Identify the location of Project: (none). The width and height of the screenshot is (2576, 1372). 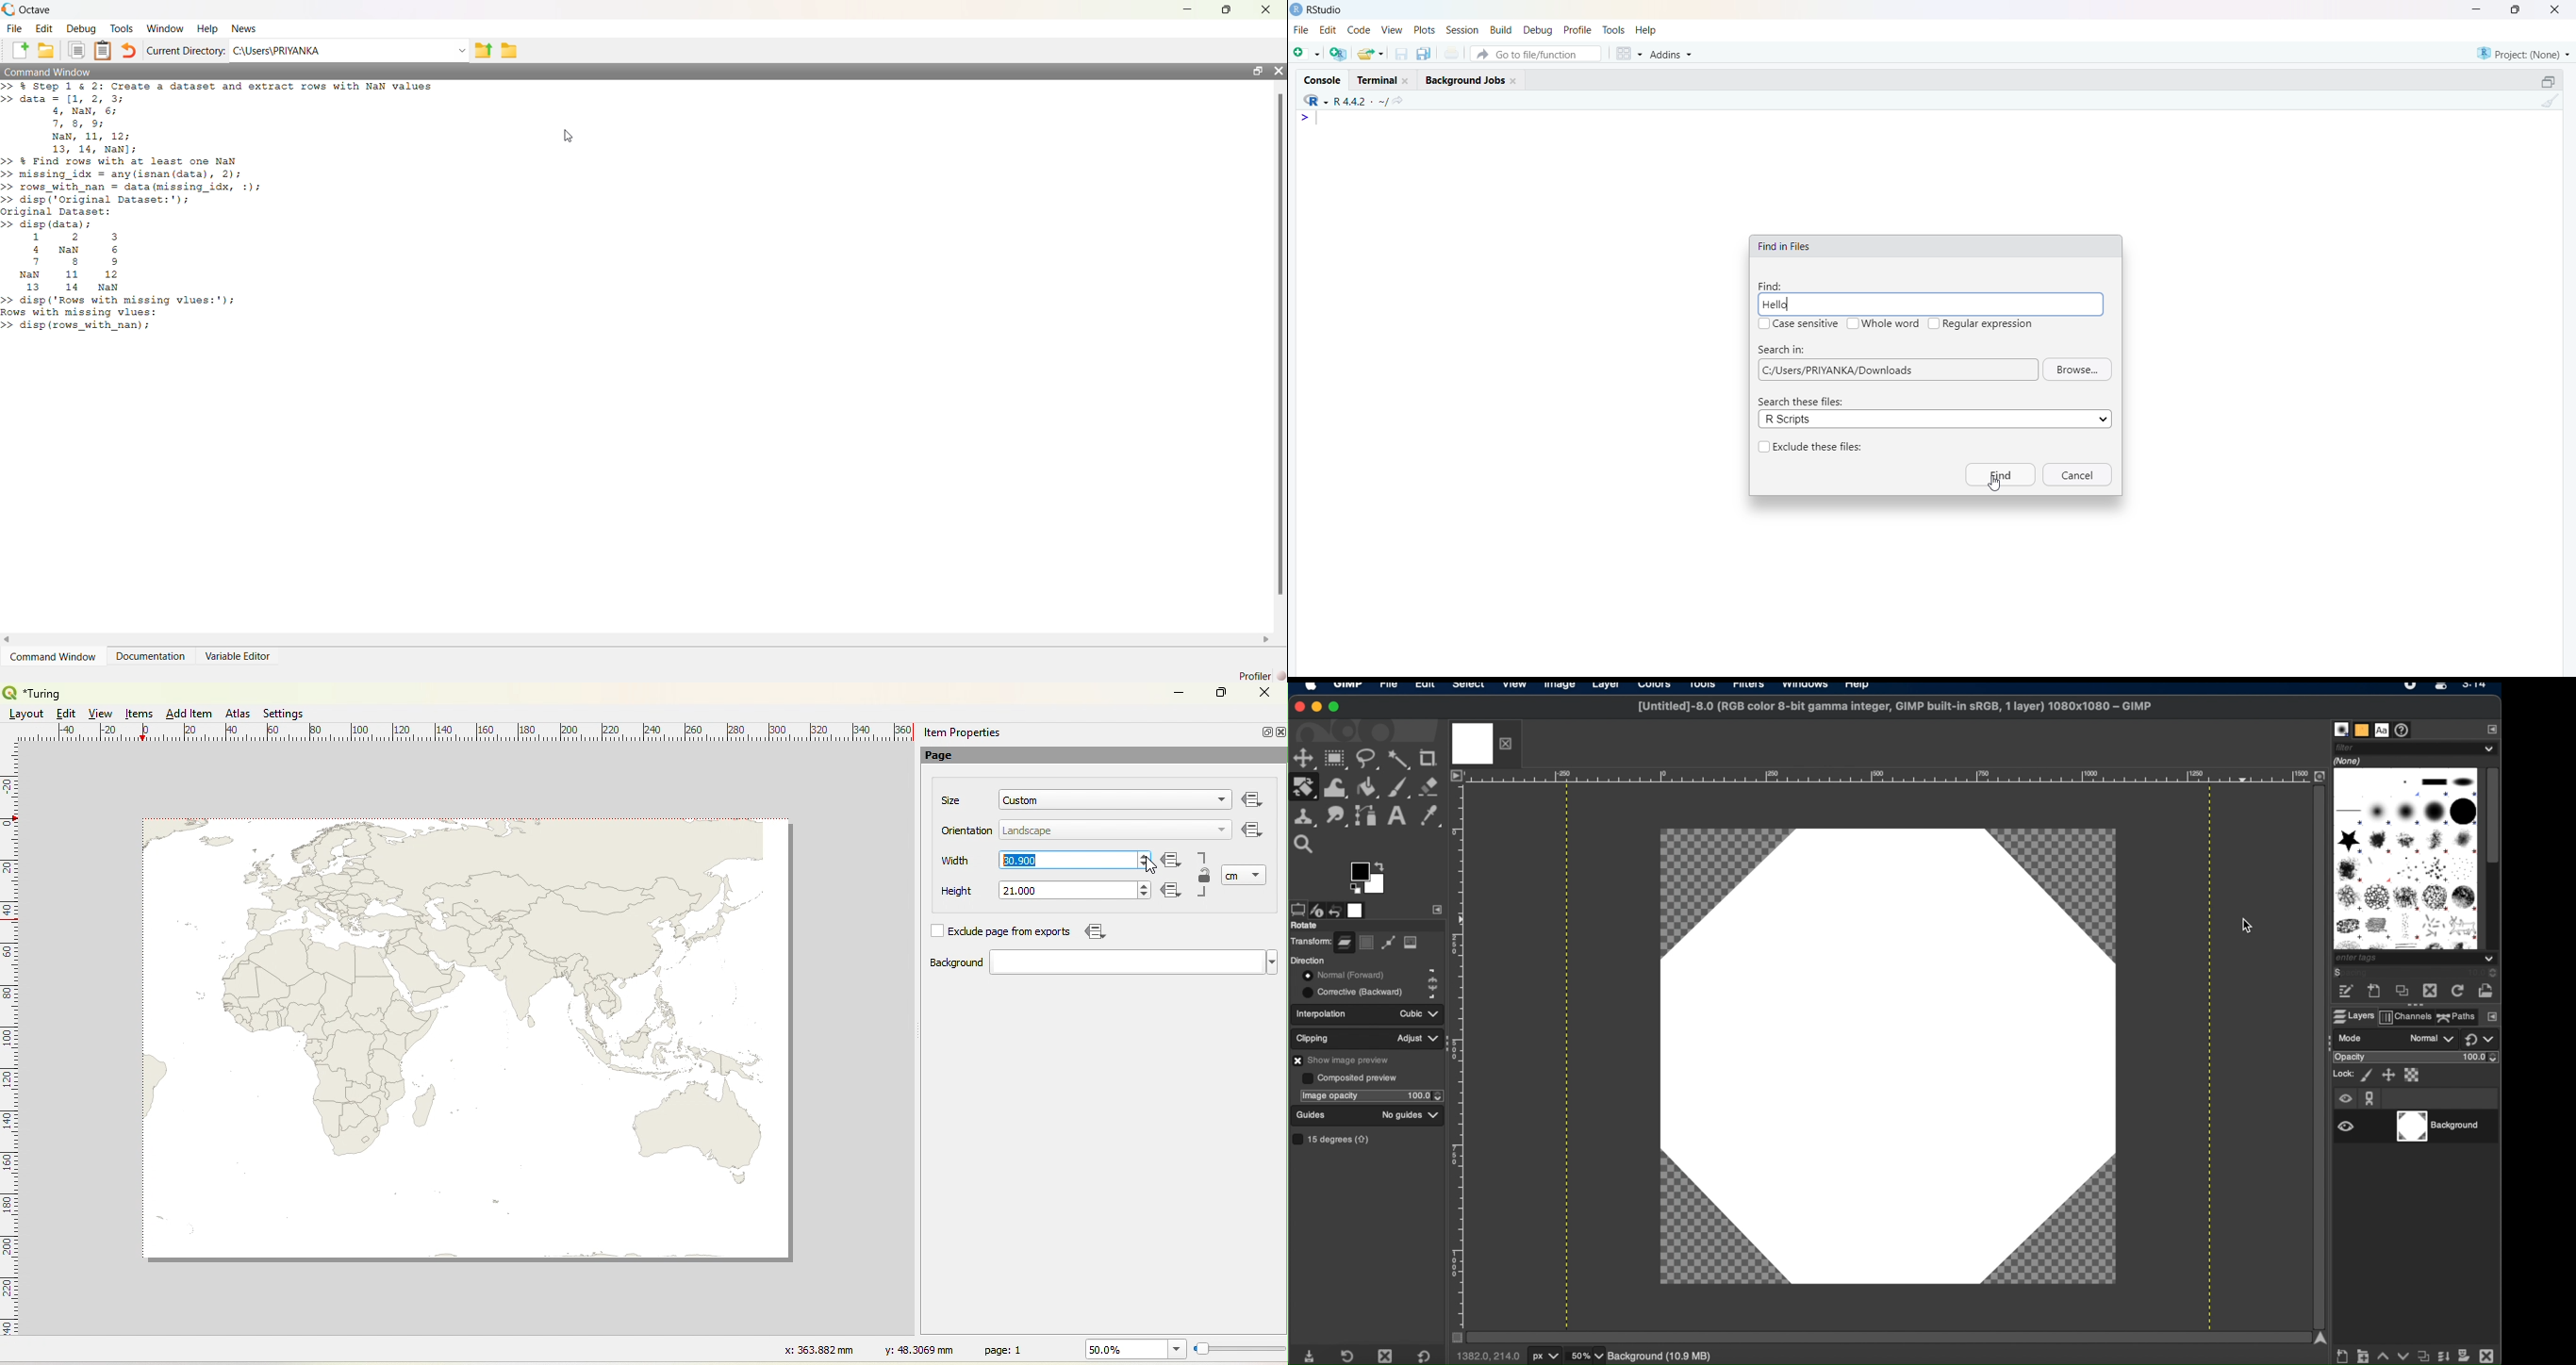
(2523, 54).